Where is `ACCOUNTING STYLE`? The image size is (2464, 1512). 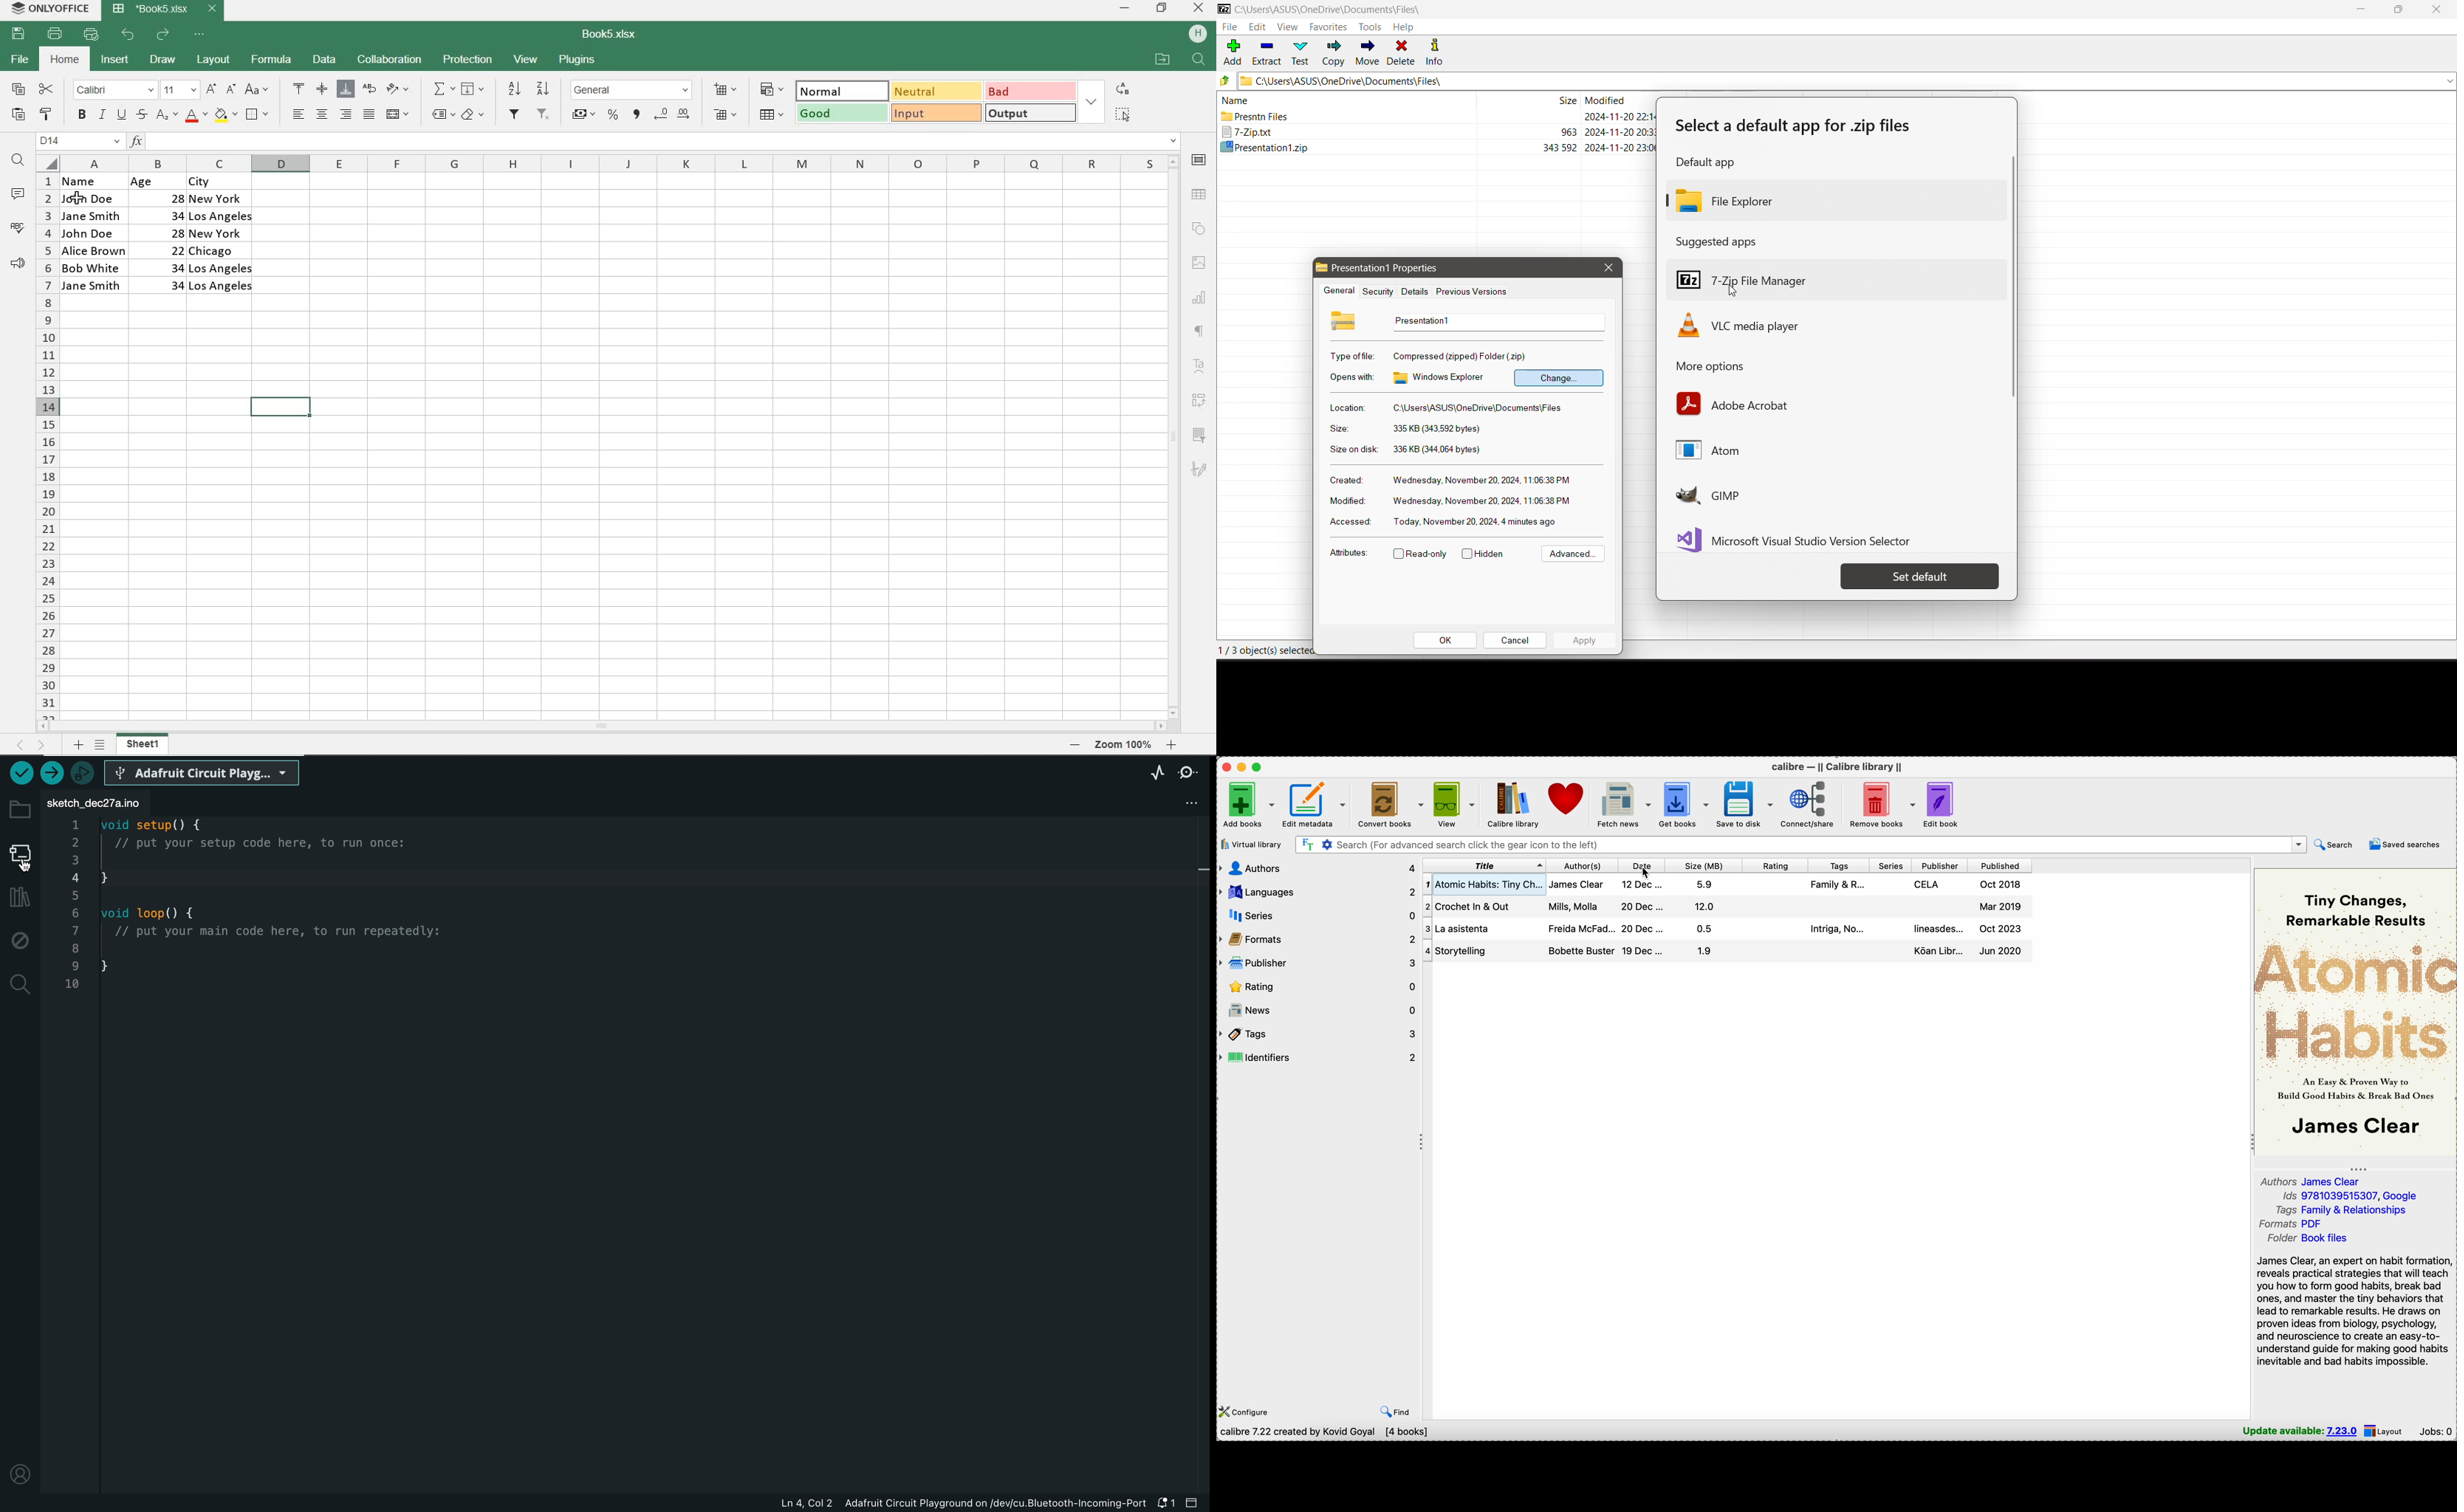 ACCOUNTING STYLE is located at coordinates (583, 116).